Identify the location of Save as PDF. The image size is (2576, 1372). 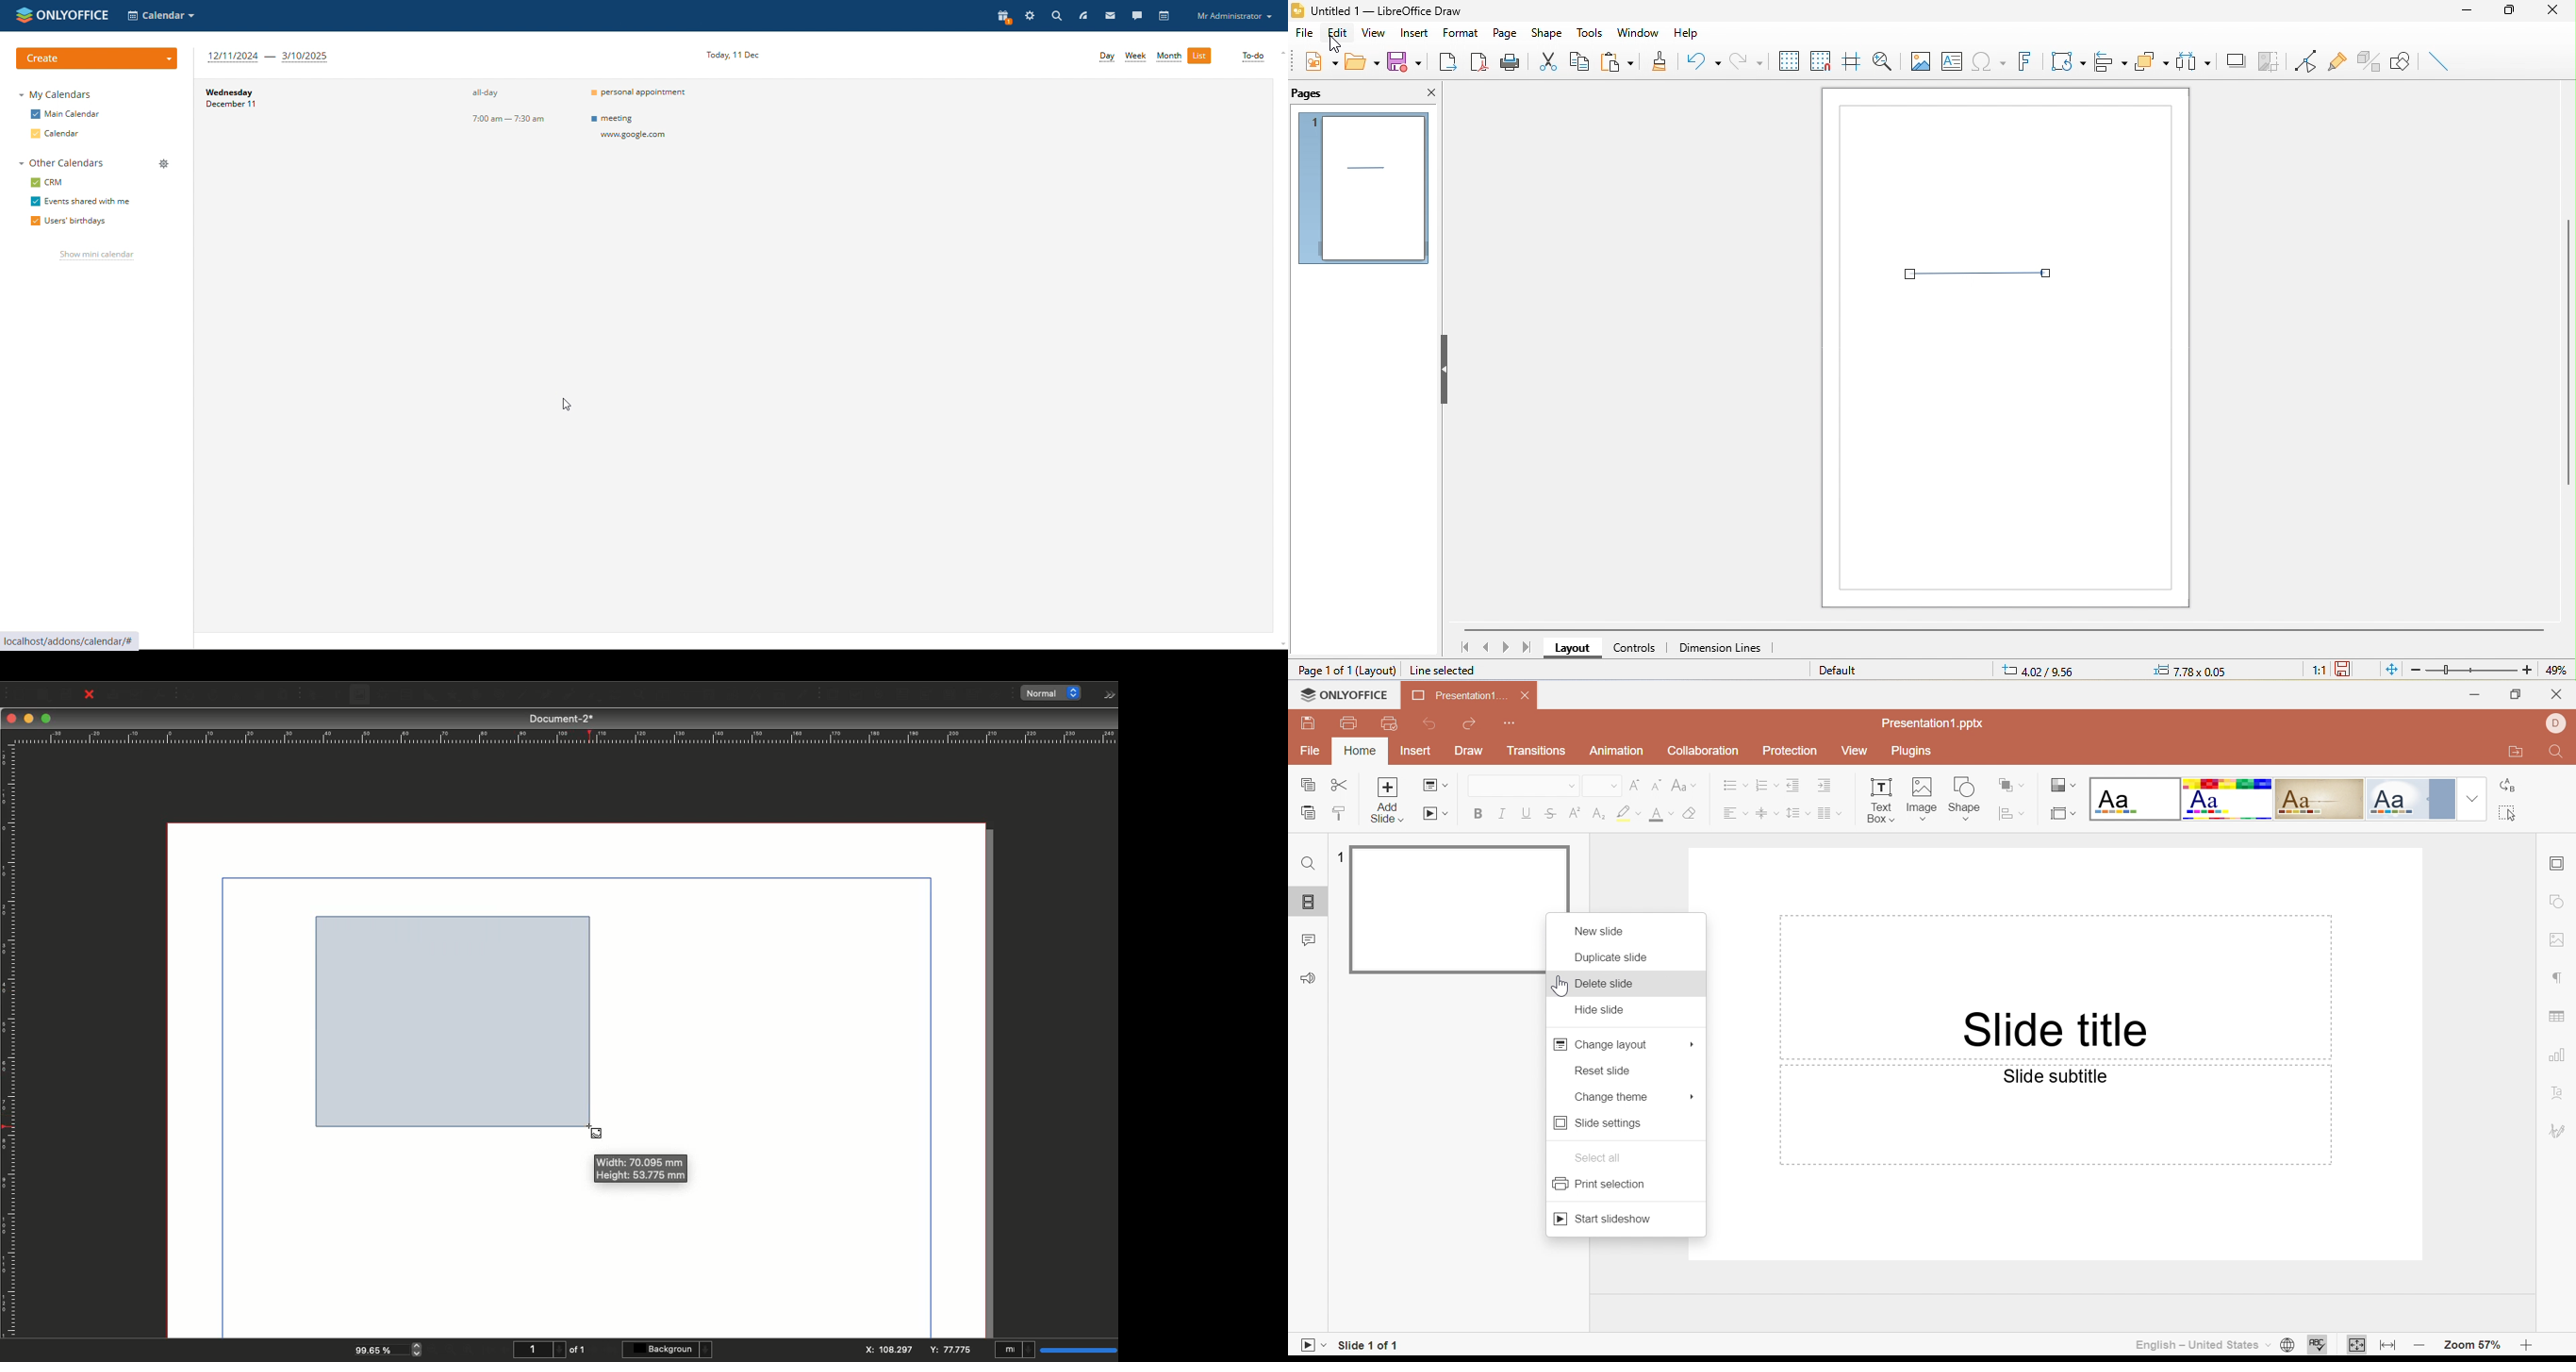
(162, 694).